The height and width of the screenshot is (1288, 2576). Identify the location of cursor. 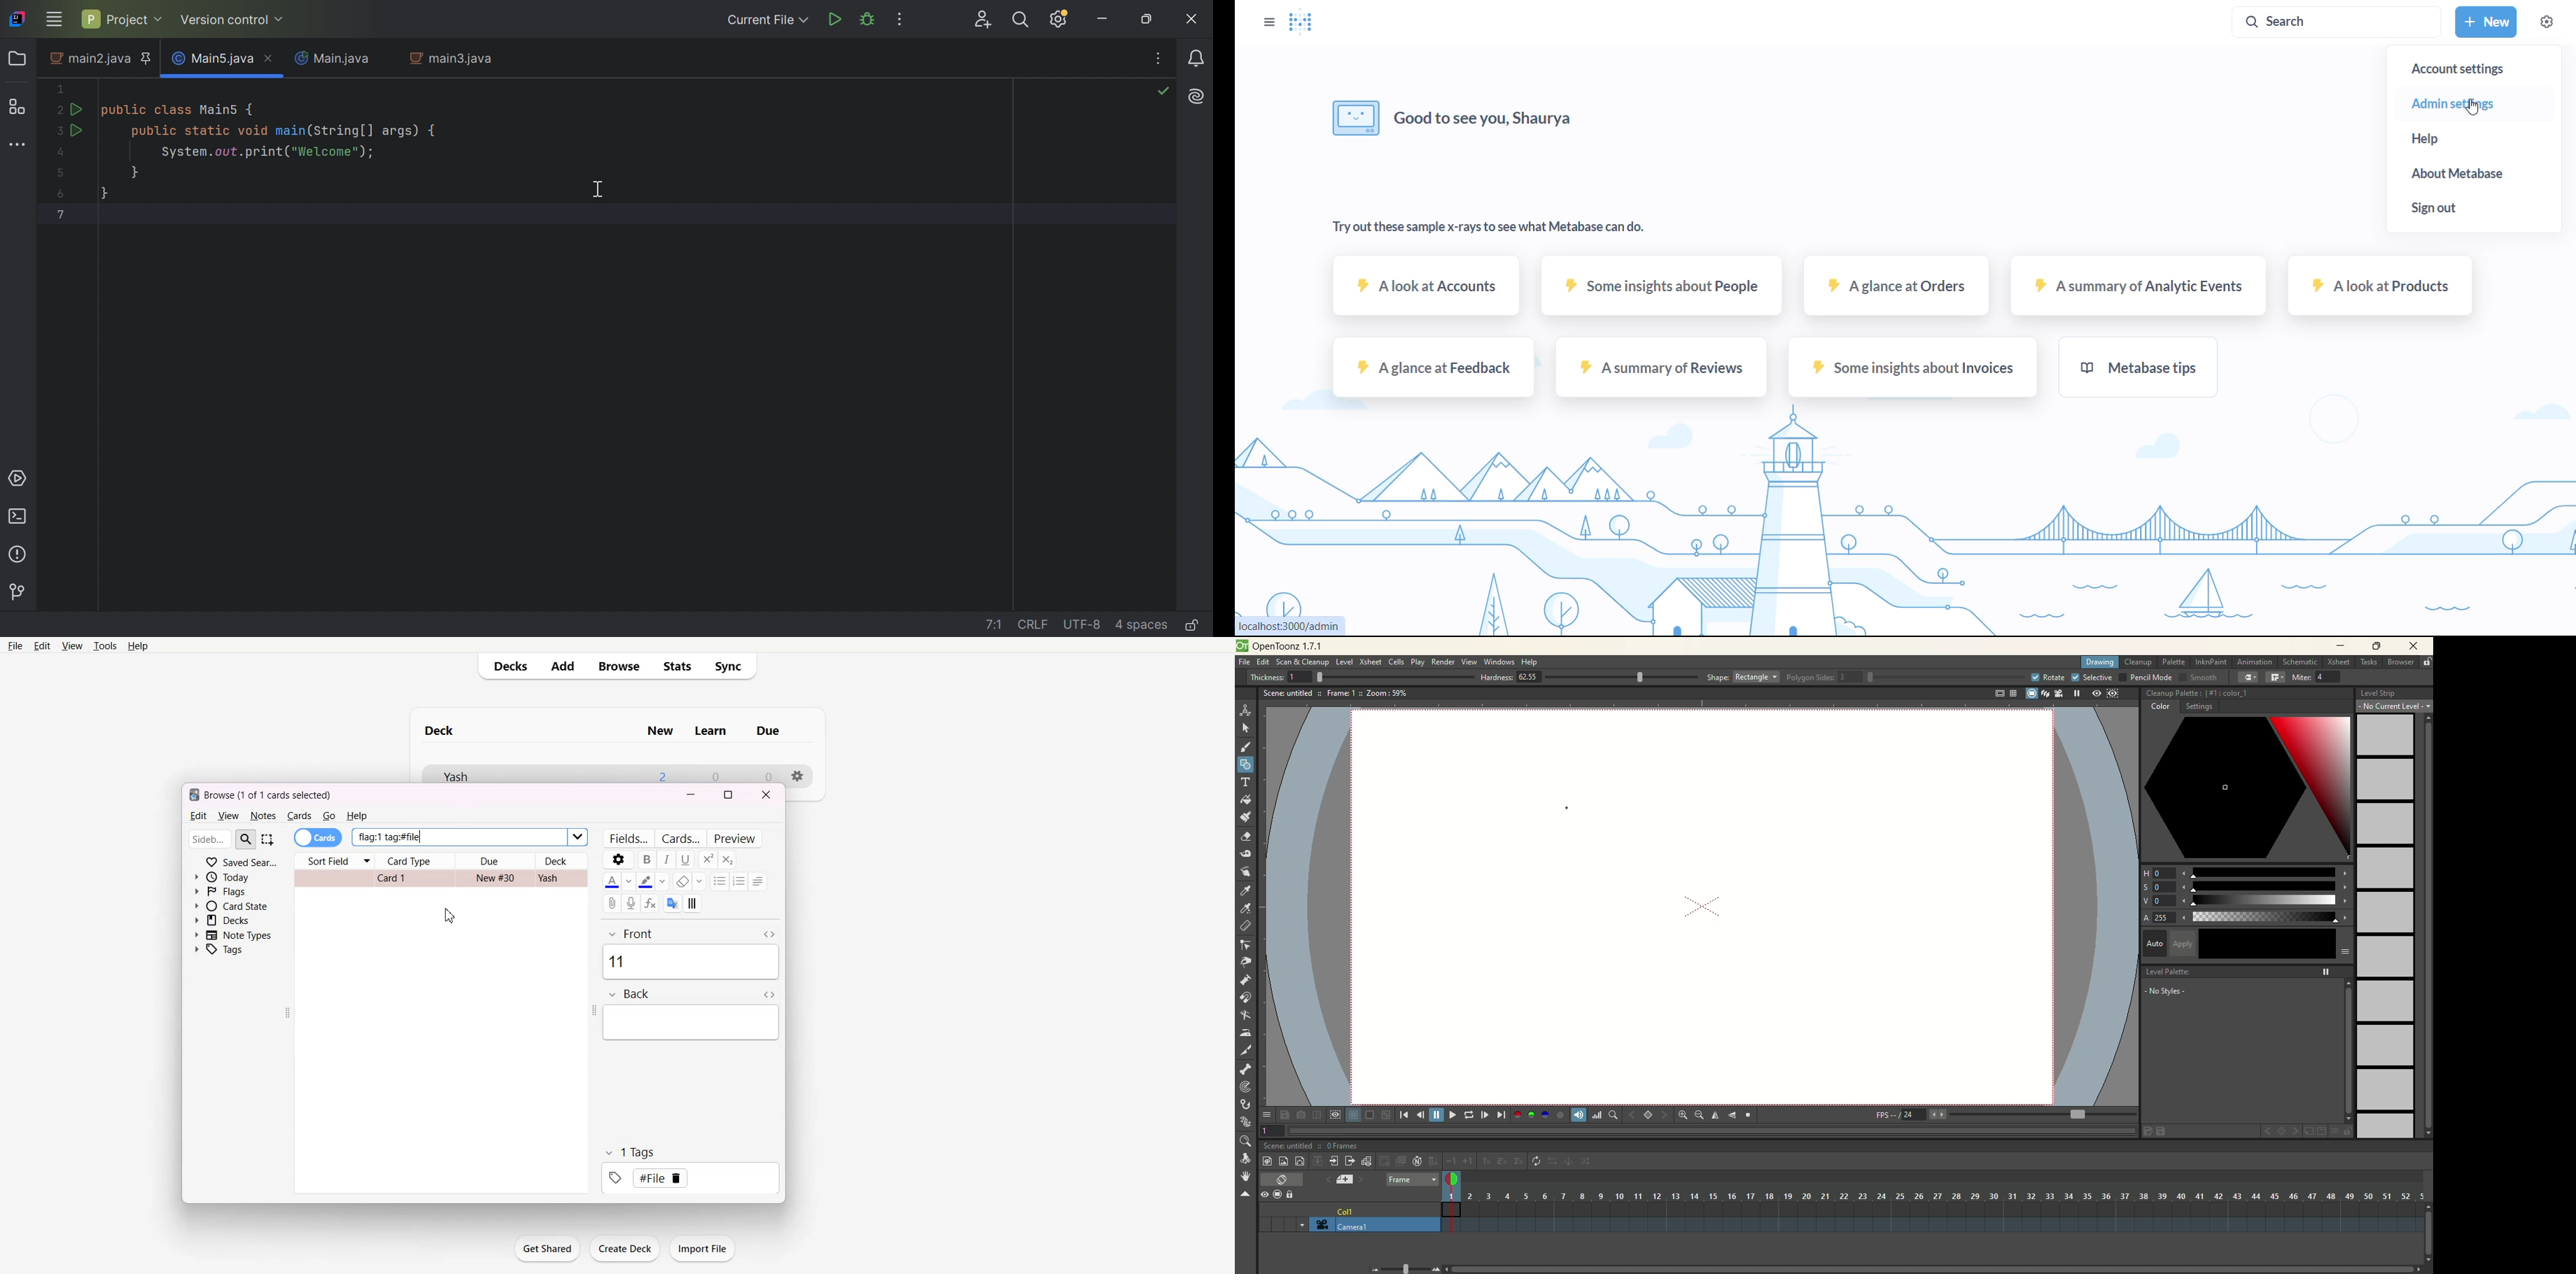
(2477, 108).